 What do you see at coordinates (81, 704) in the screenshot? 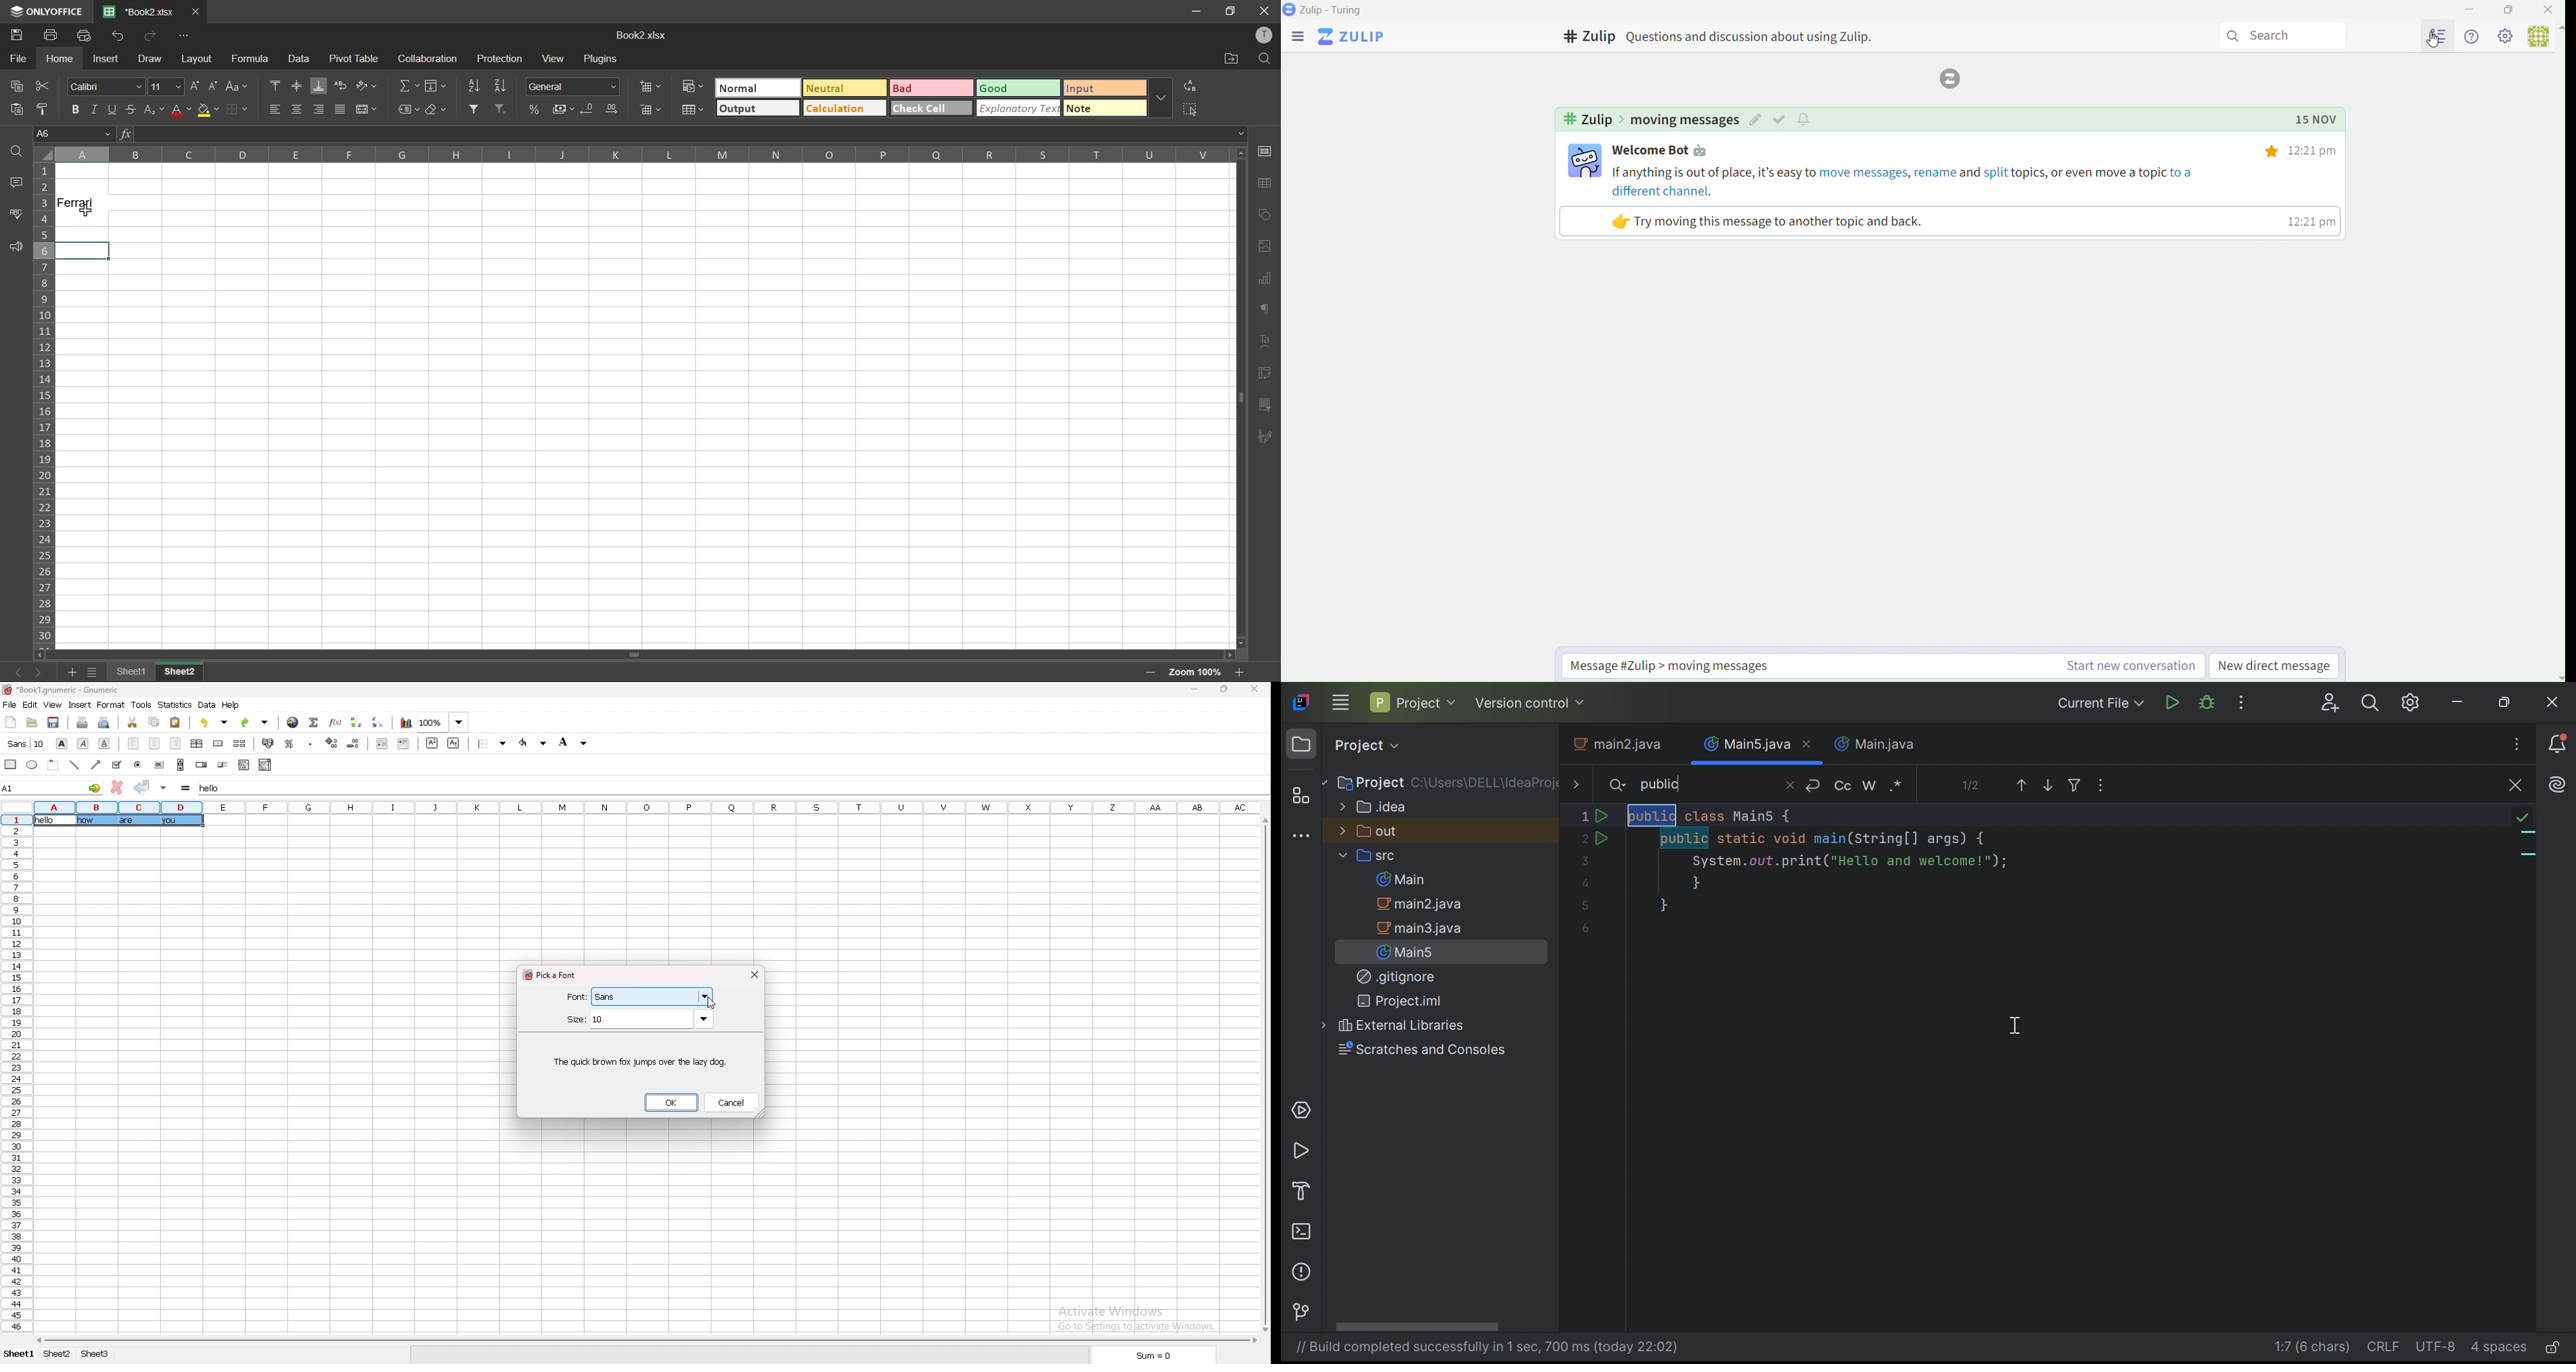
I see `insert` at bounding box center [81, 704].